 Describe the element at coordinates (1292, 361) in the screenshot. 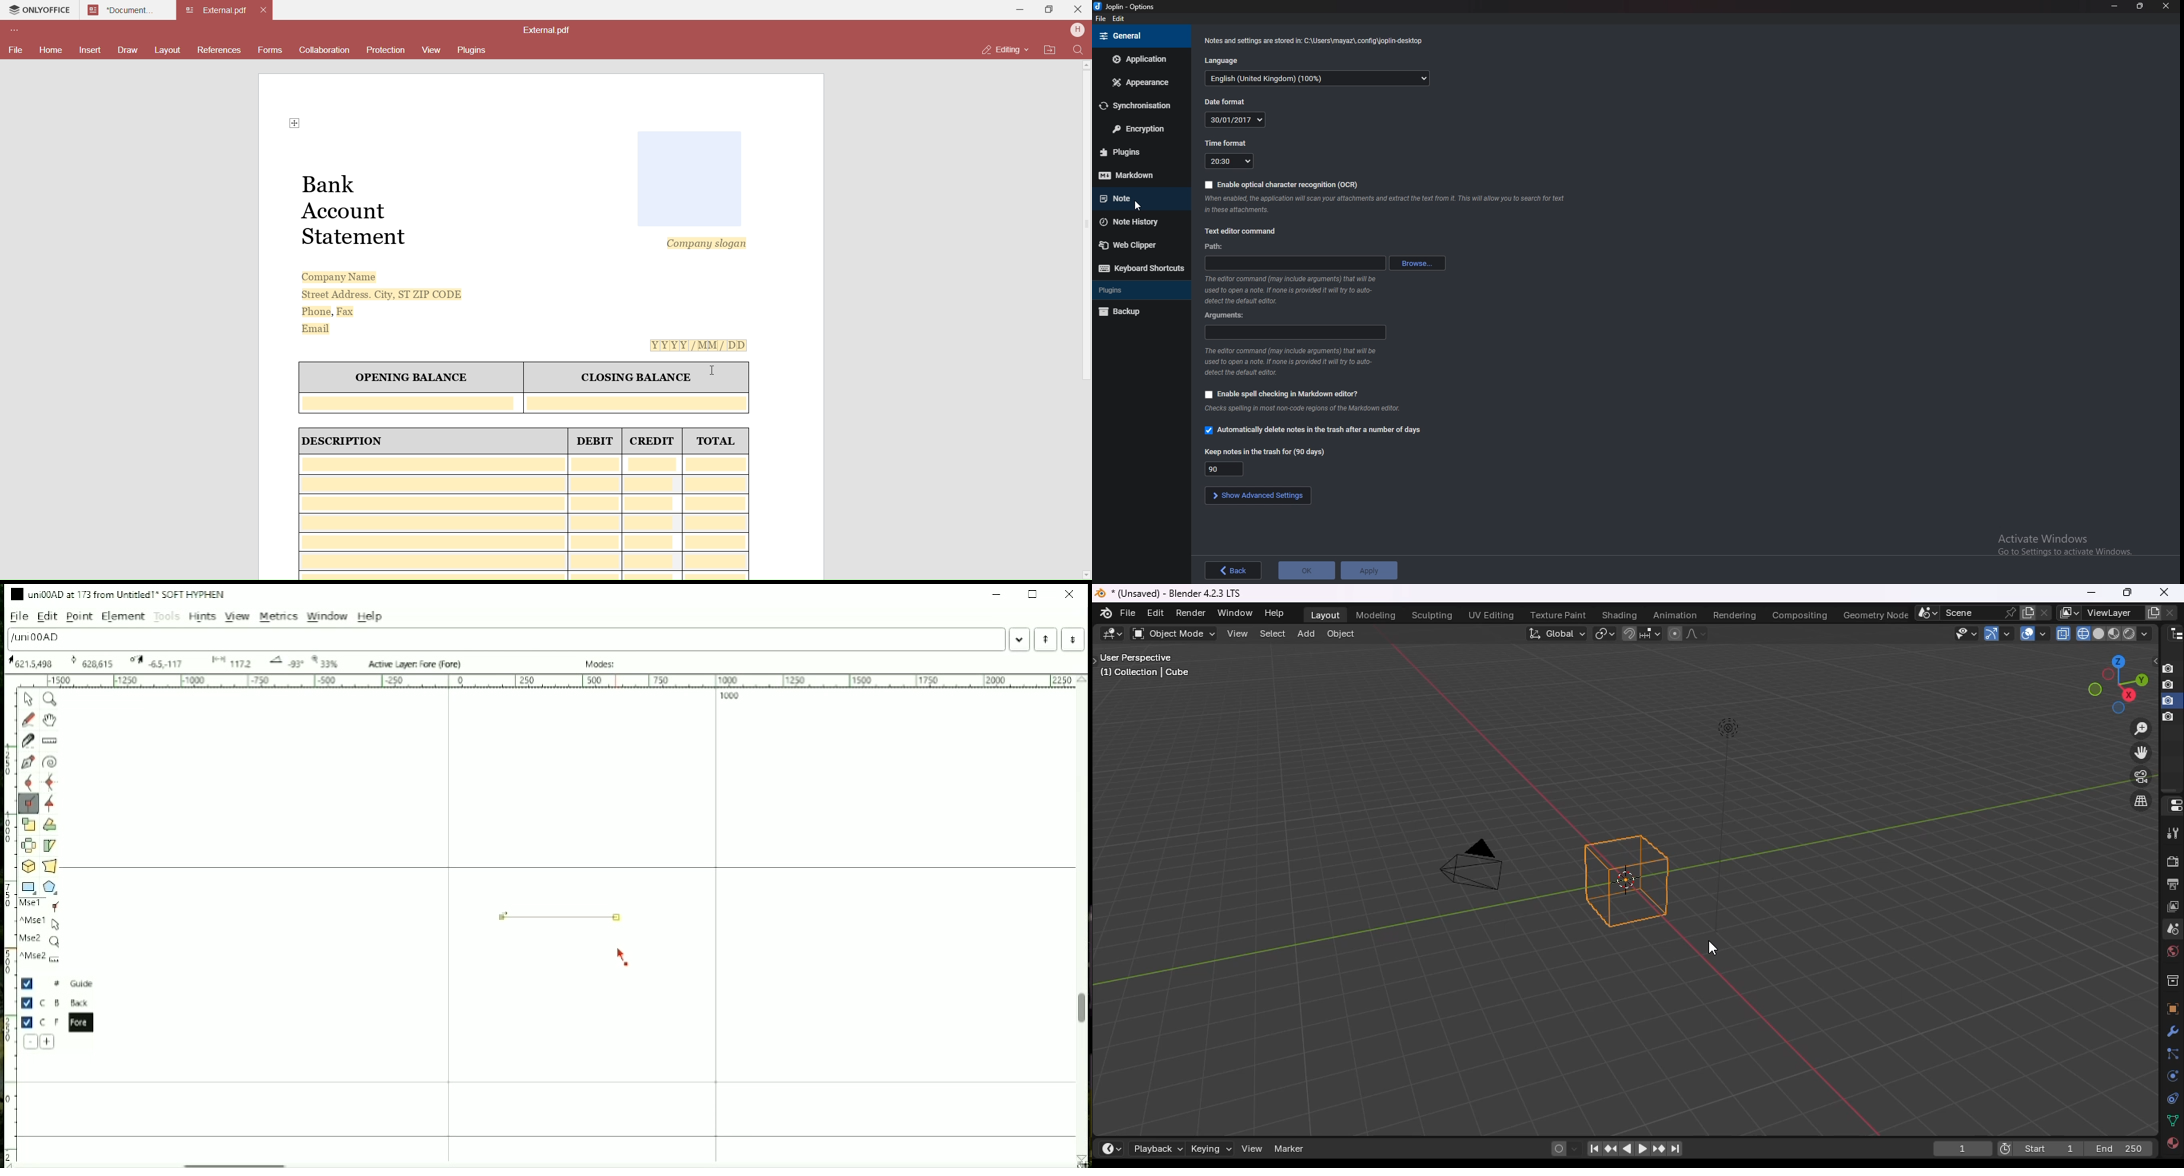

I see `Info` at that location.